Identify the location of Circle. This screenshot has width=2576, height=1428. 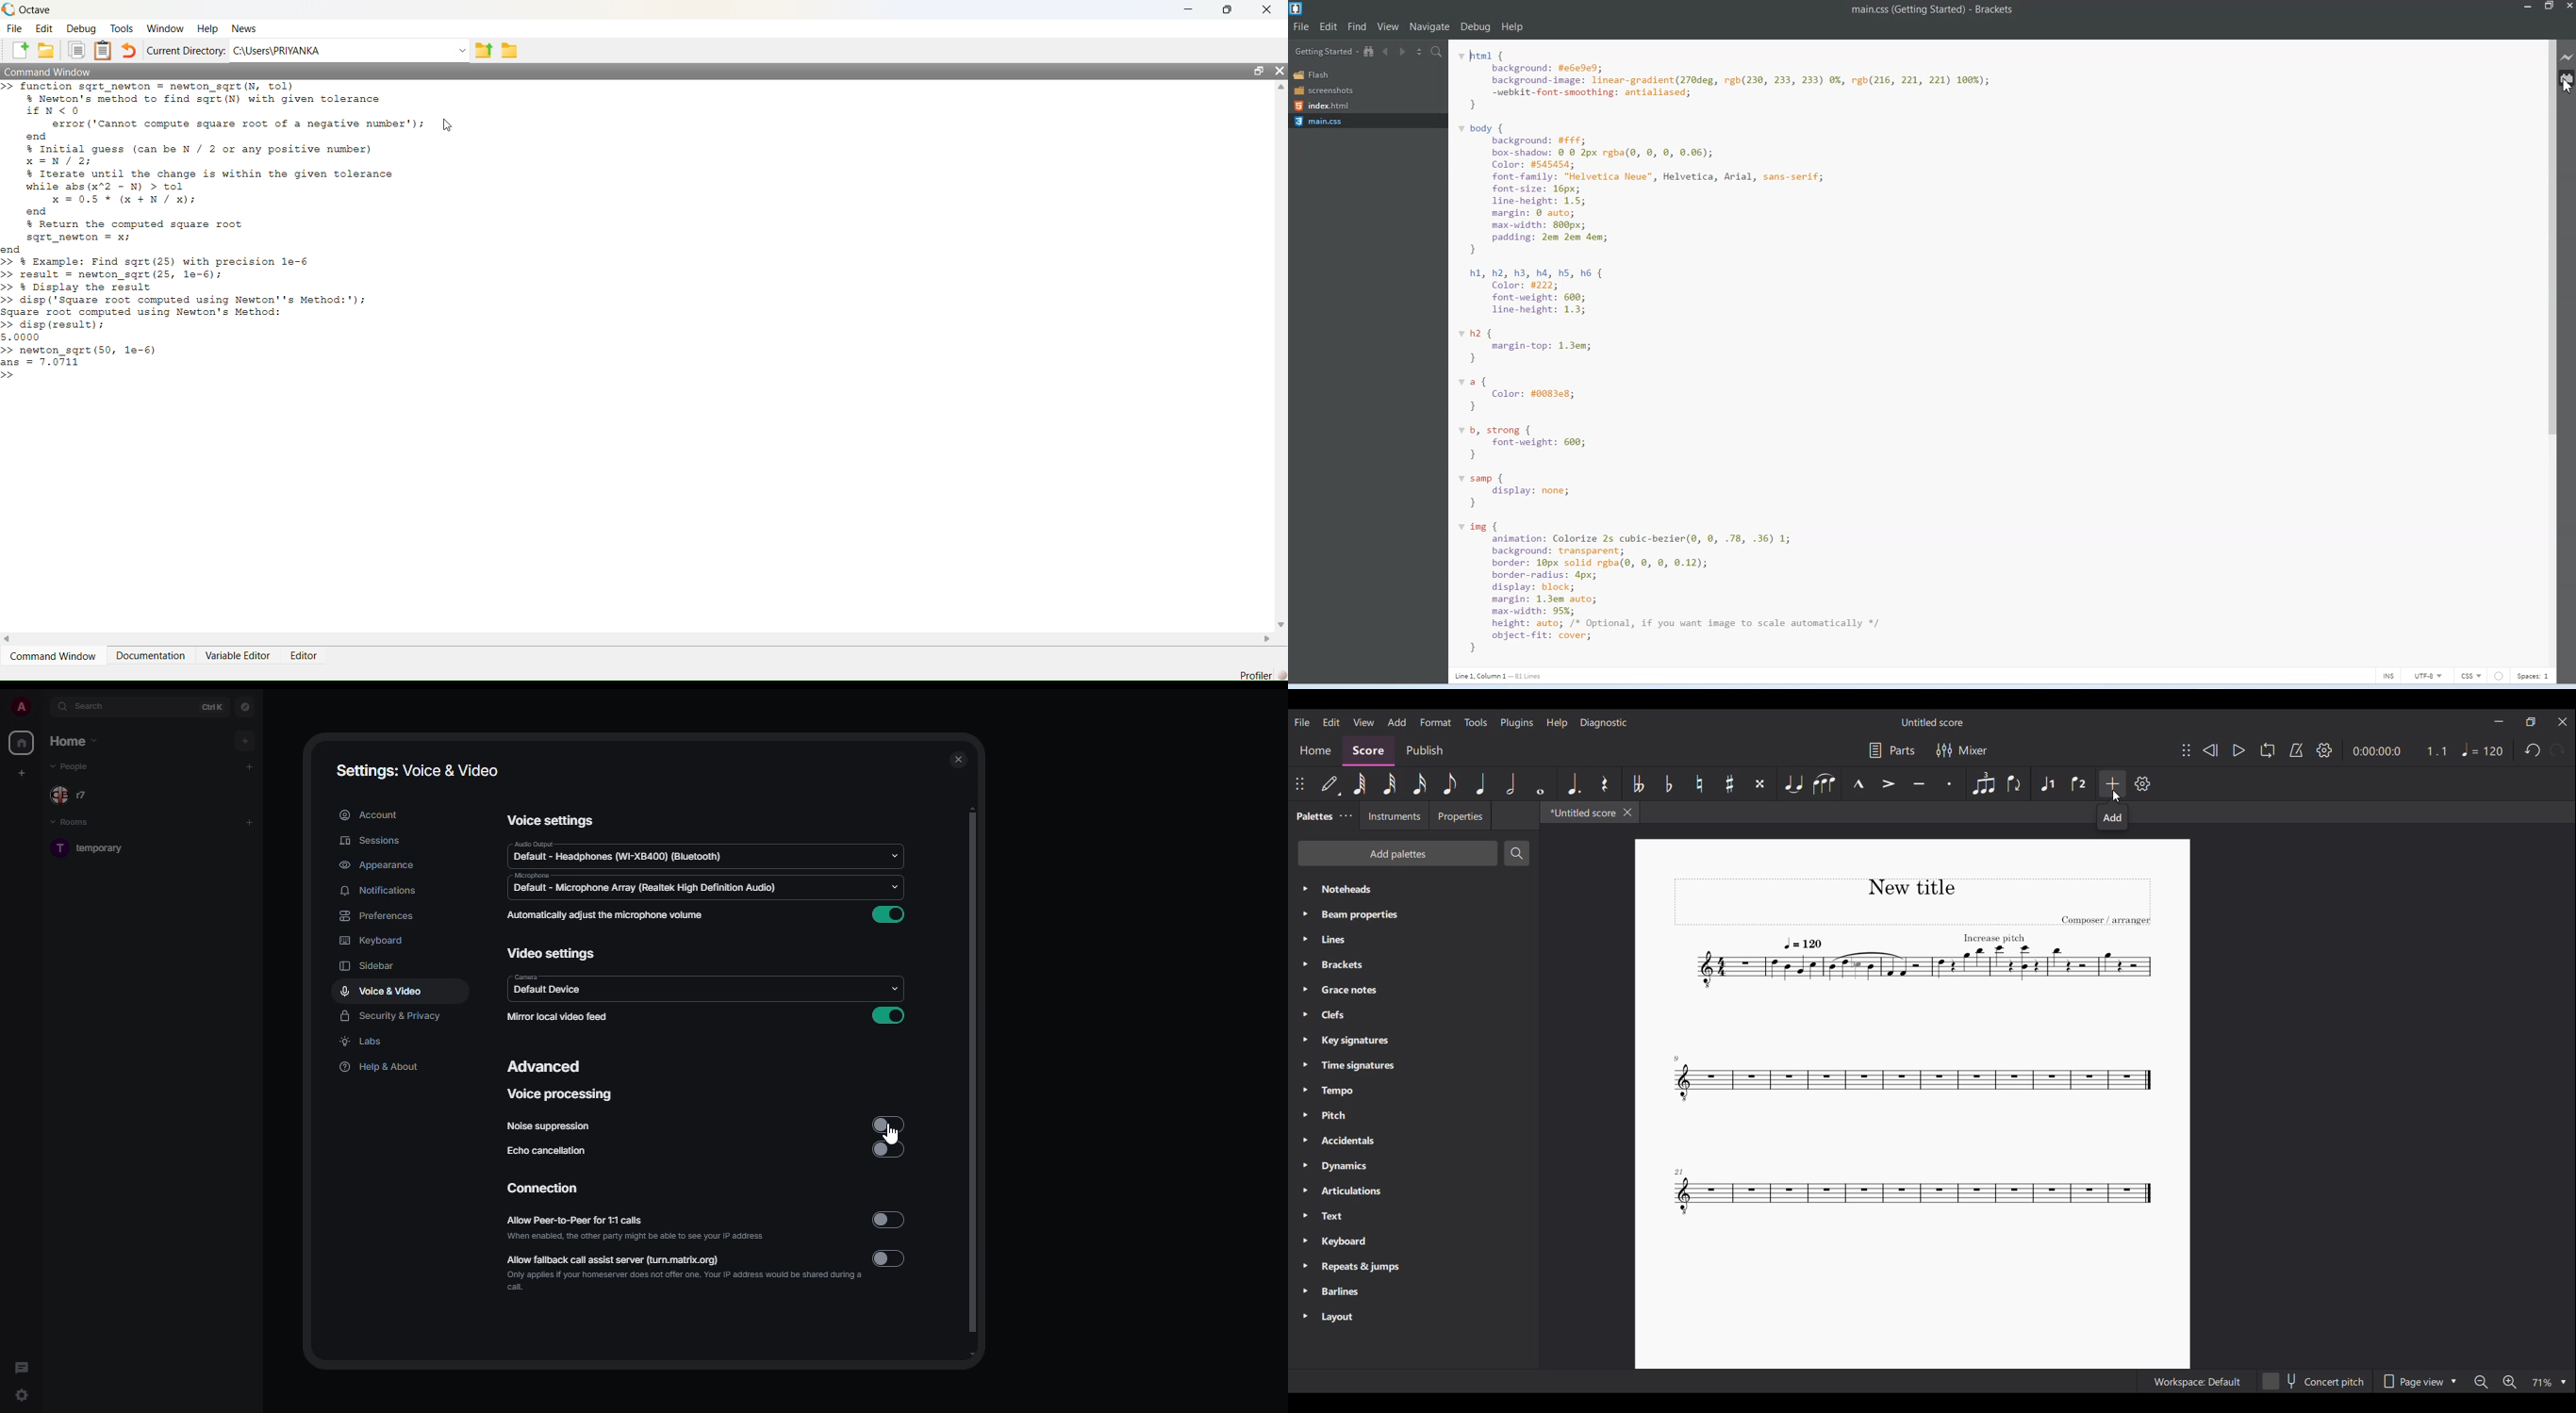
(2500, 676).